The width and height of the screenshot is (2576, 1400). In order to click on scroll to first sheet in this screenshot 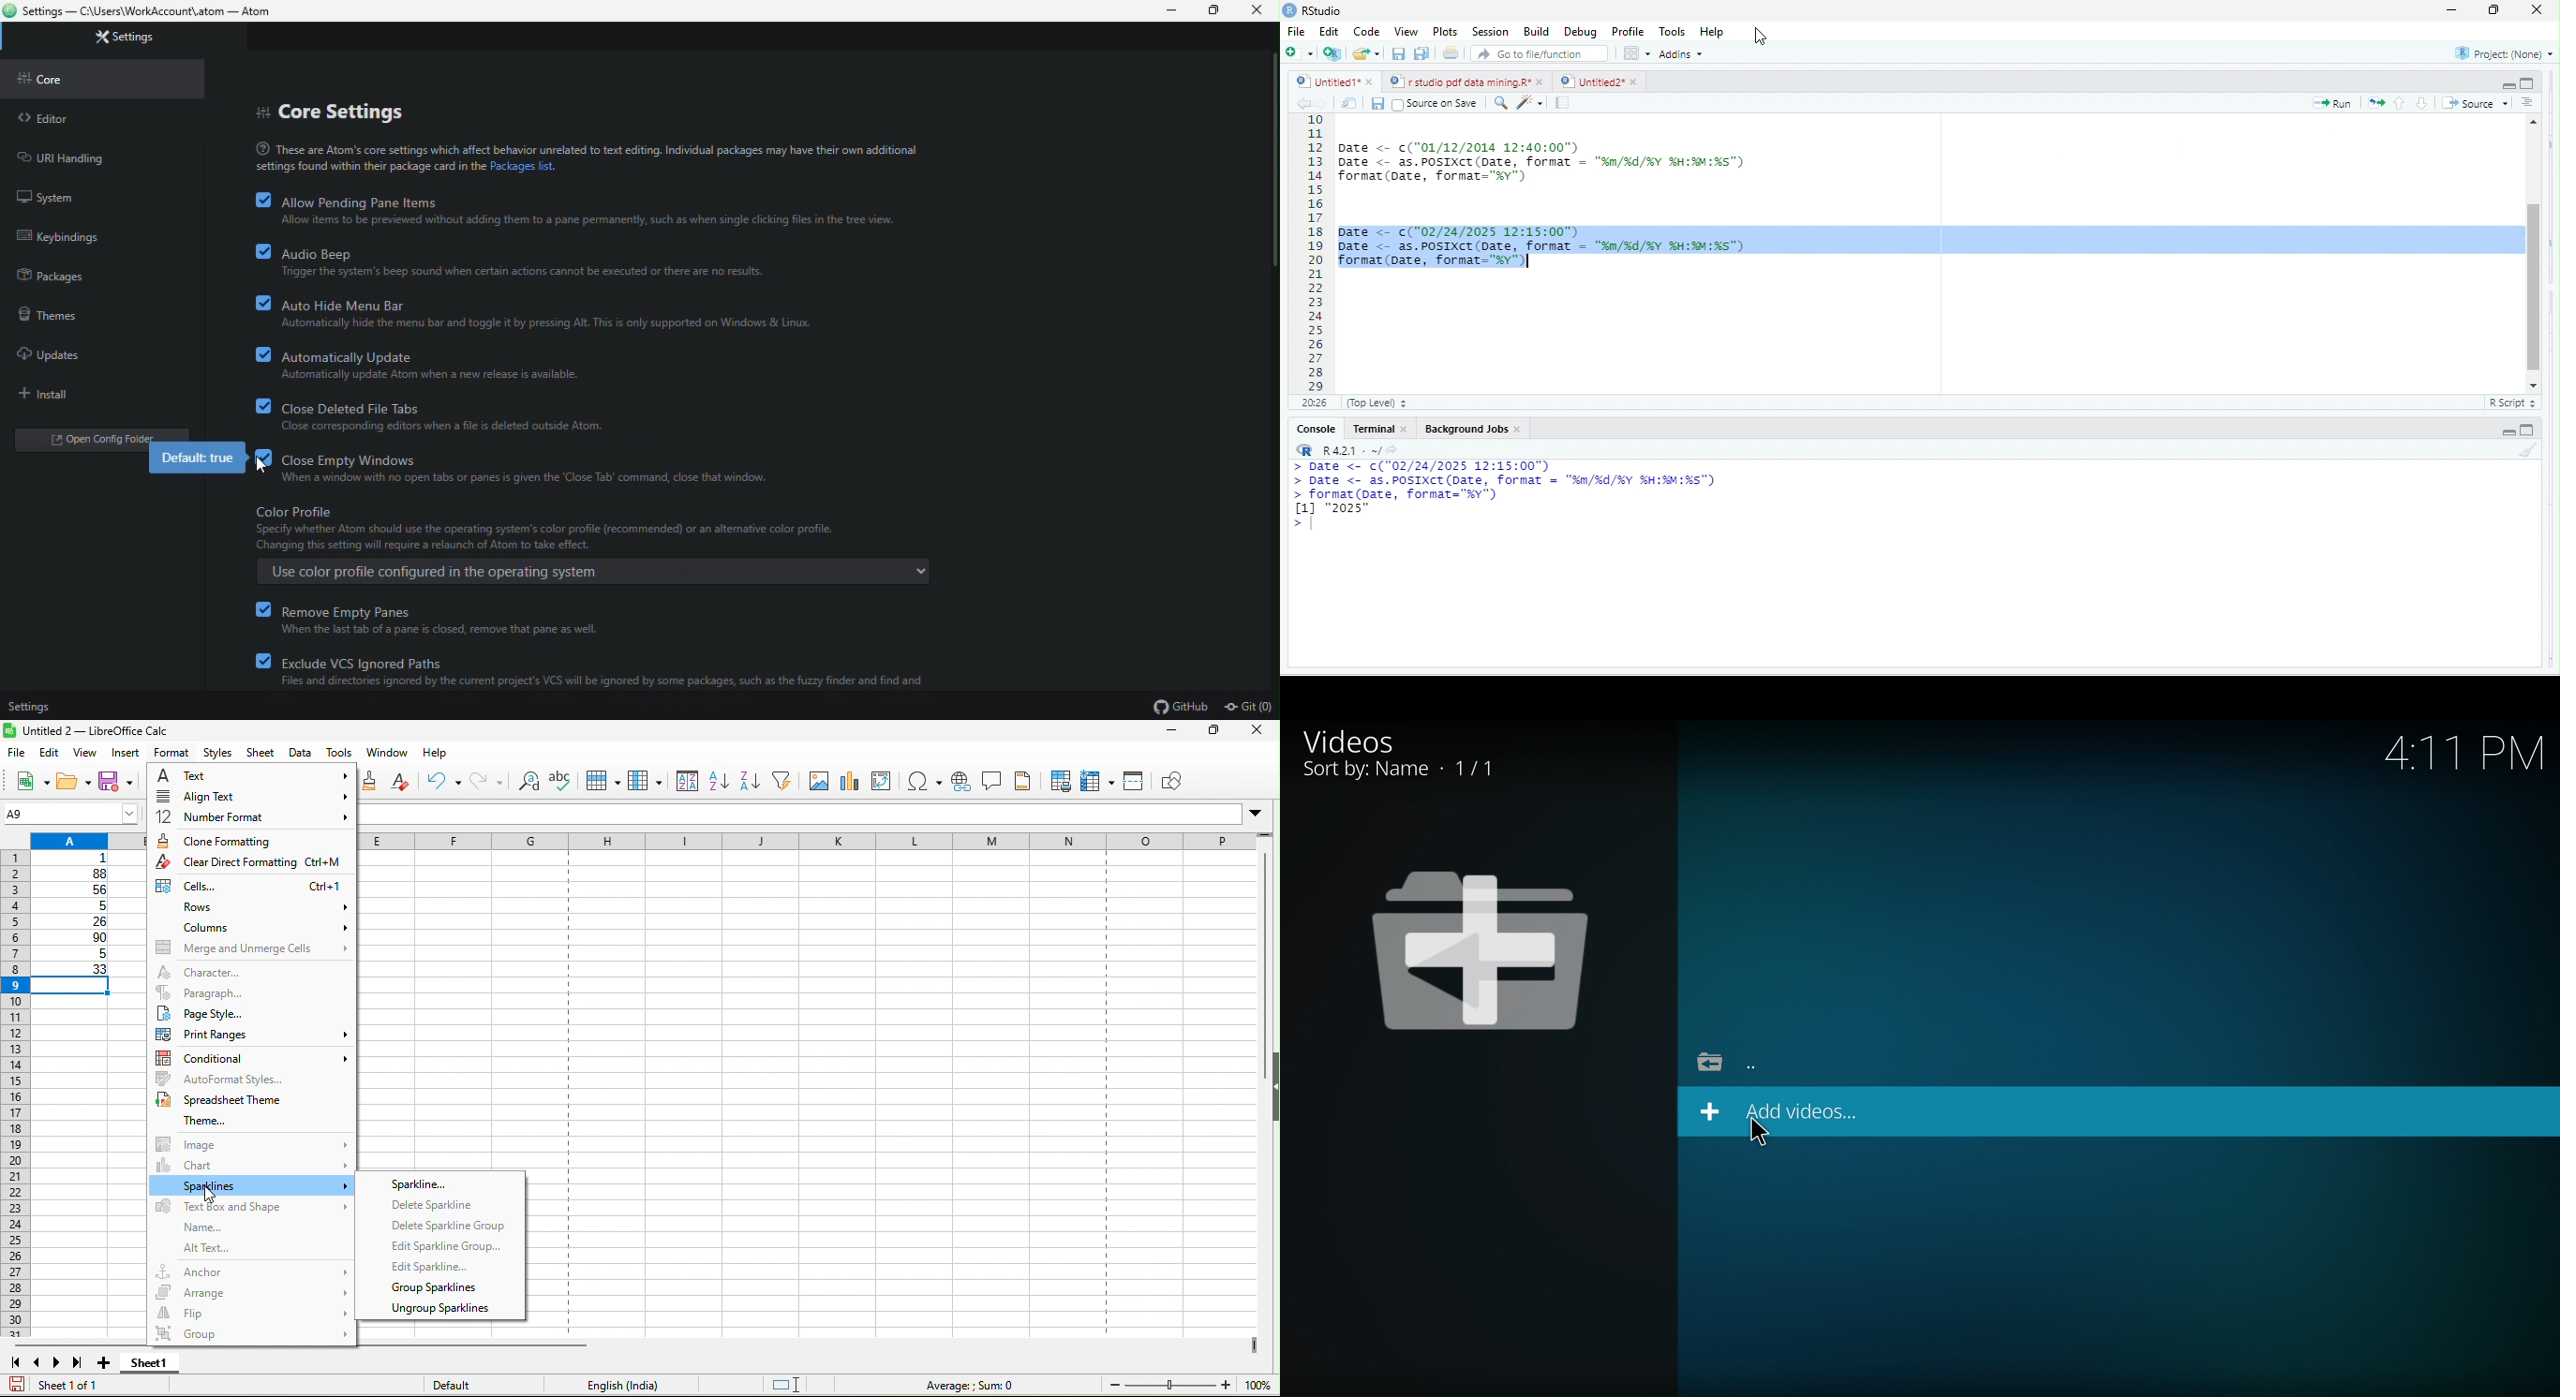, I will do `click(15, 1364)`.